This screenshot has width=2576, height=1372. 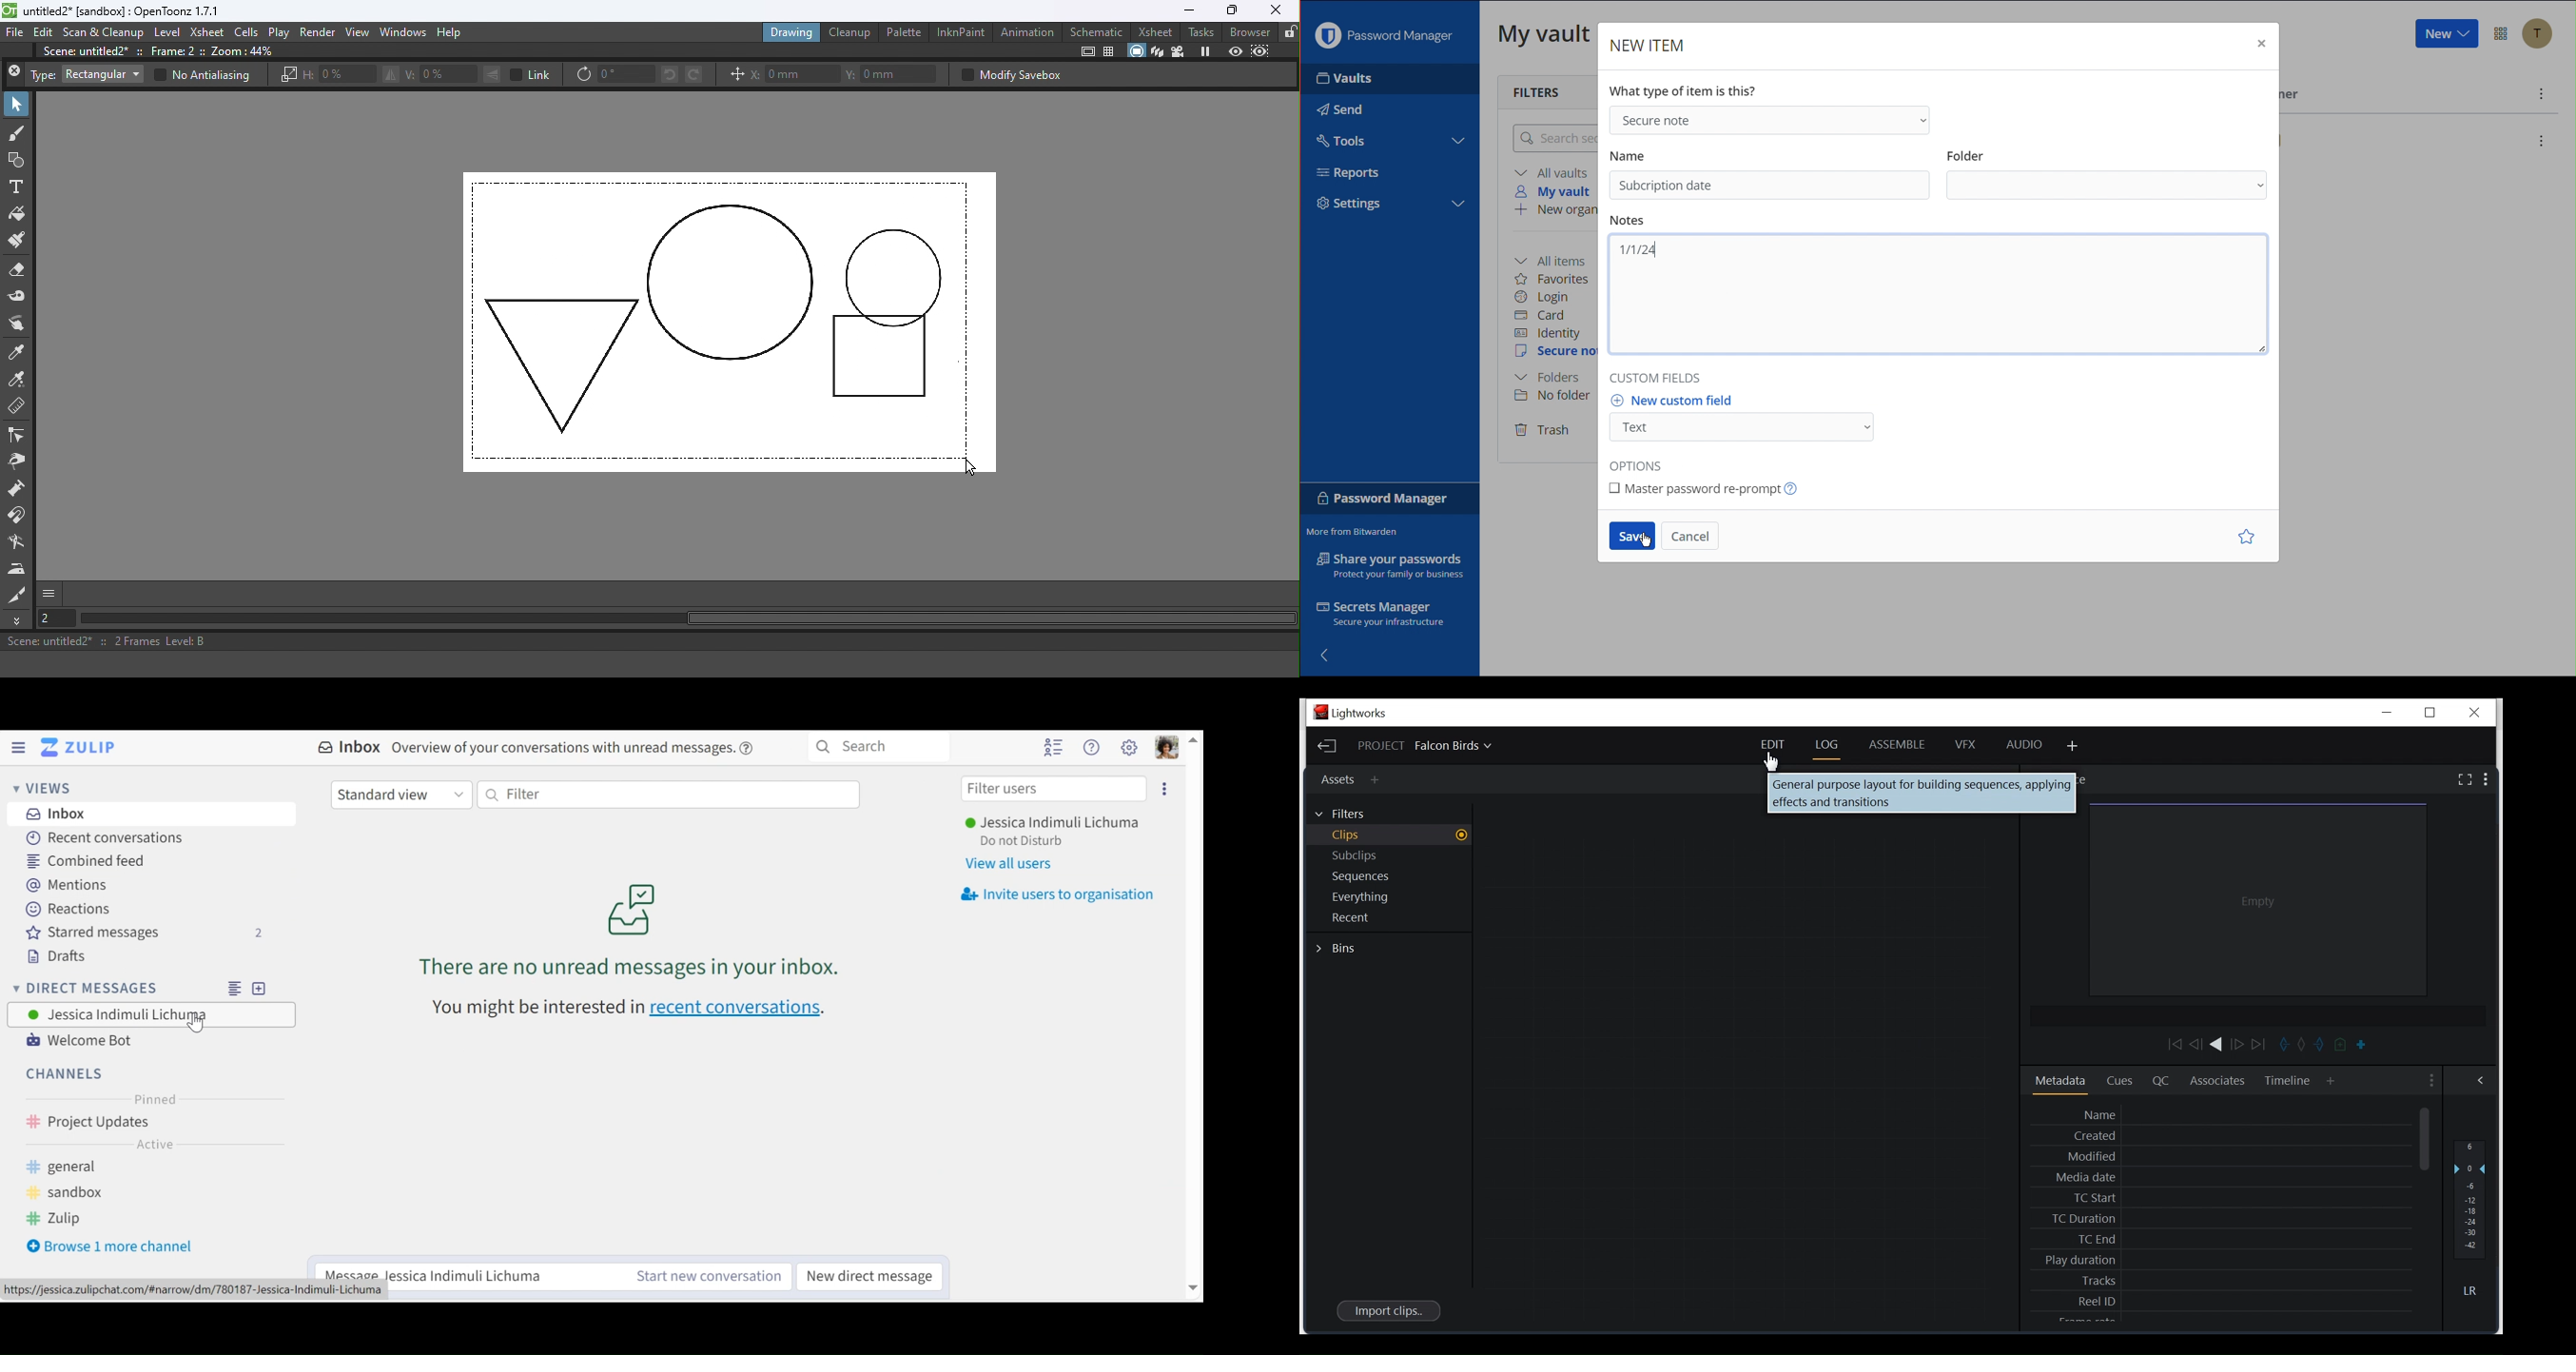 What do you see at coordinates (2123, 1082) in the screenshot?
I see `Cues` at bounding box center [2123, 1082].